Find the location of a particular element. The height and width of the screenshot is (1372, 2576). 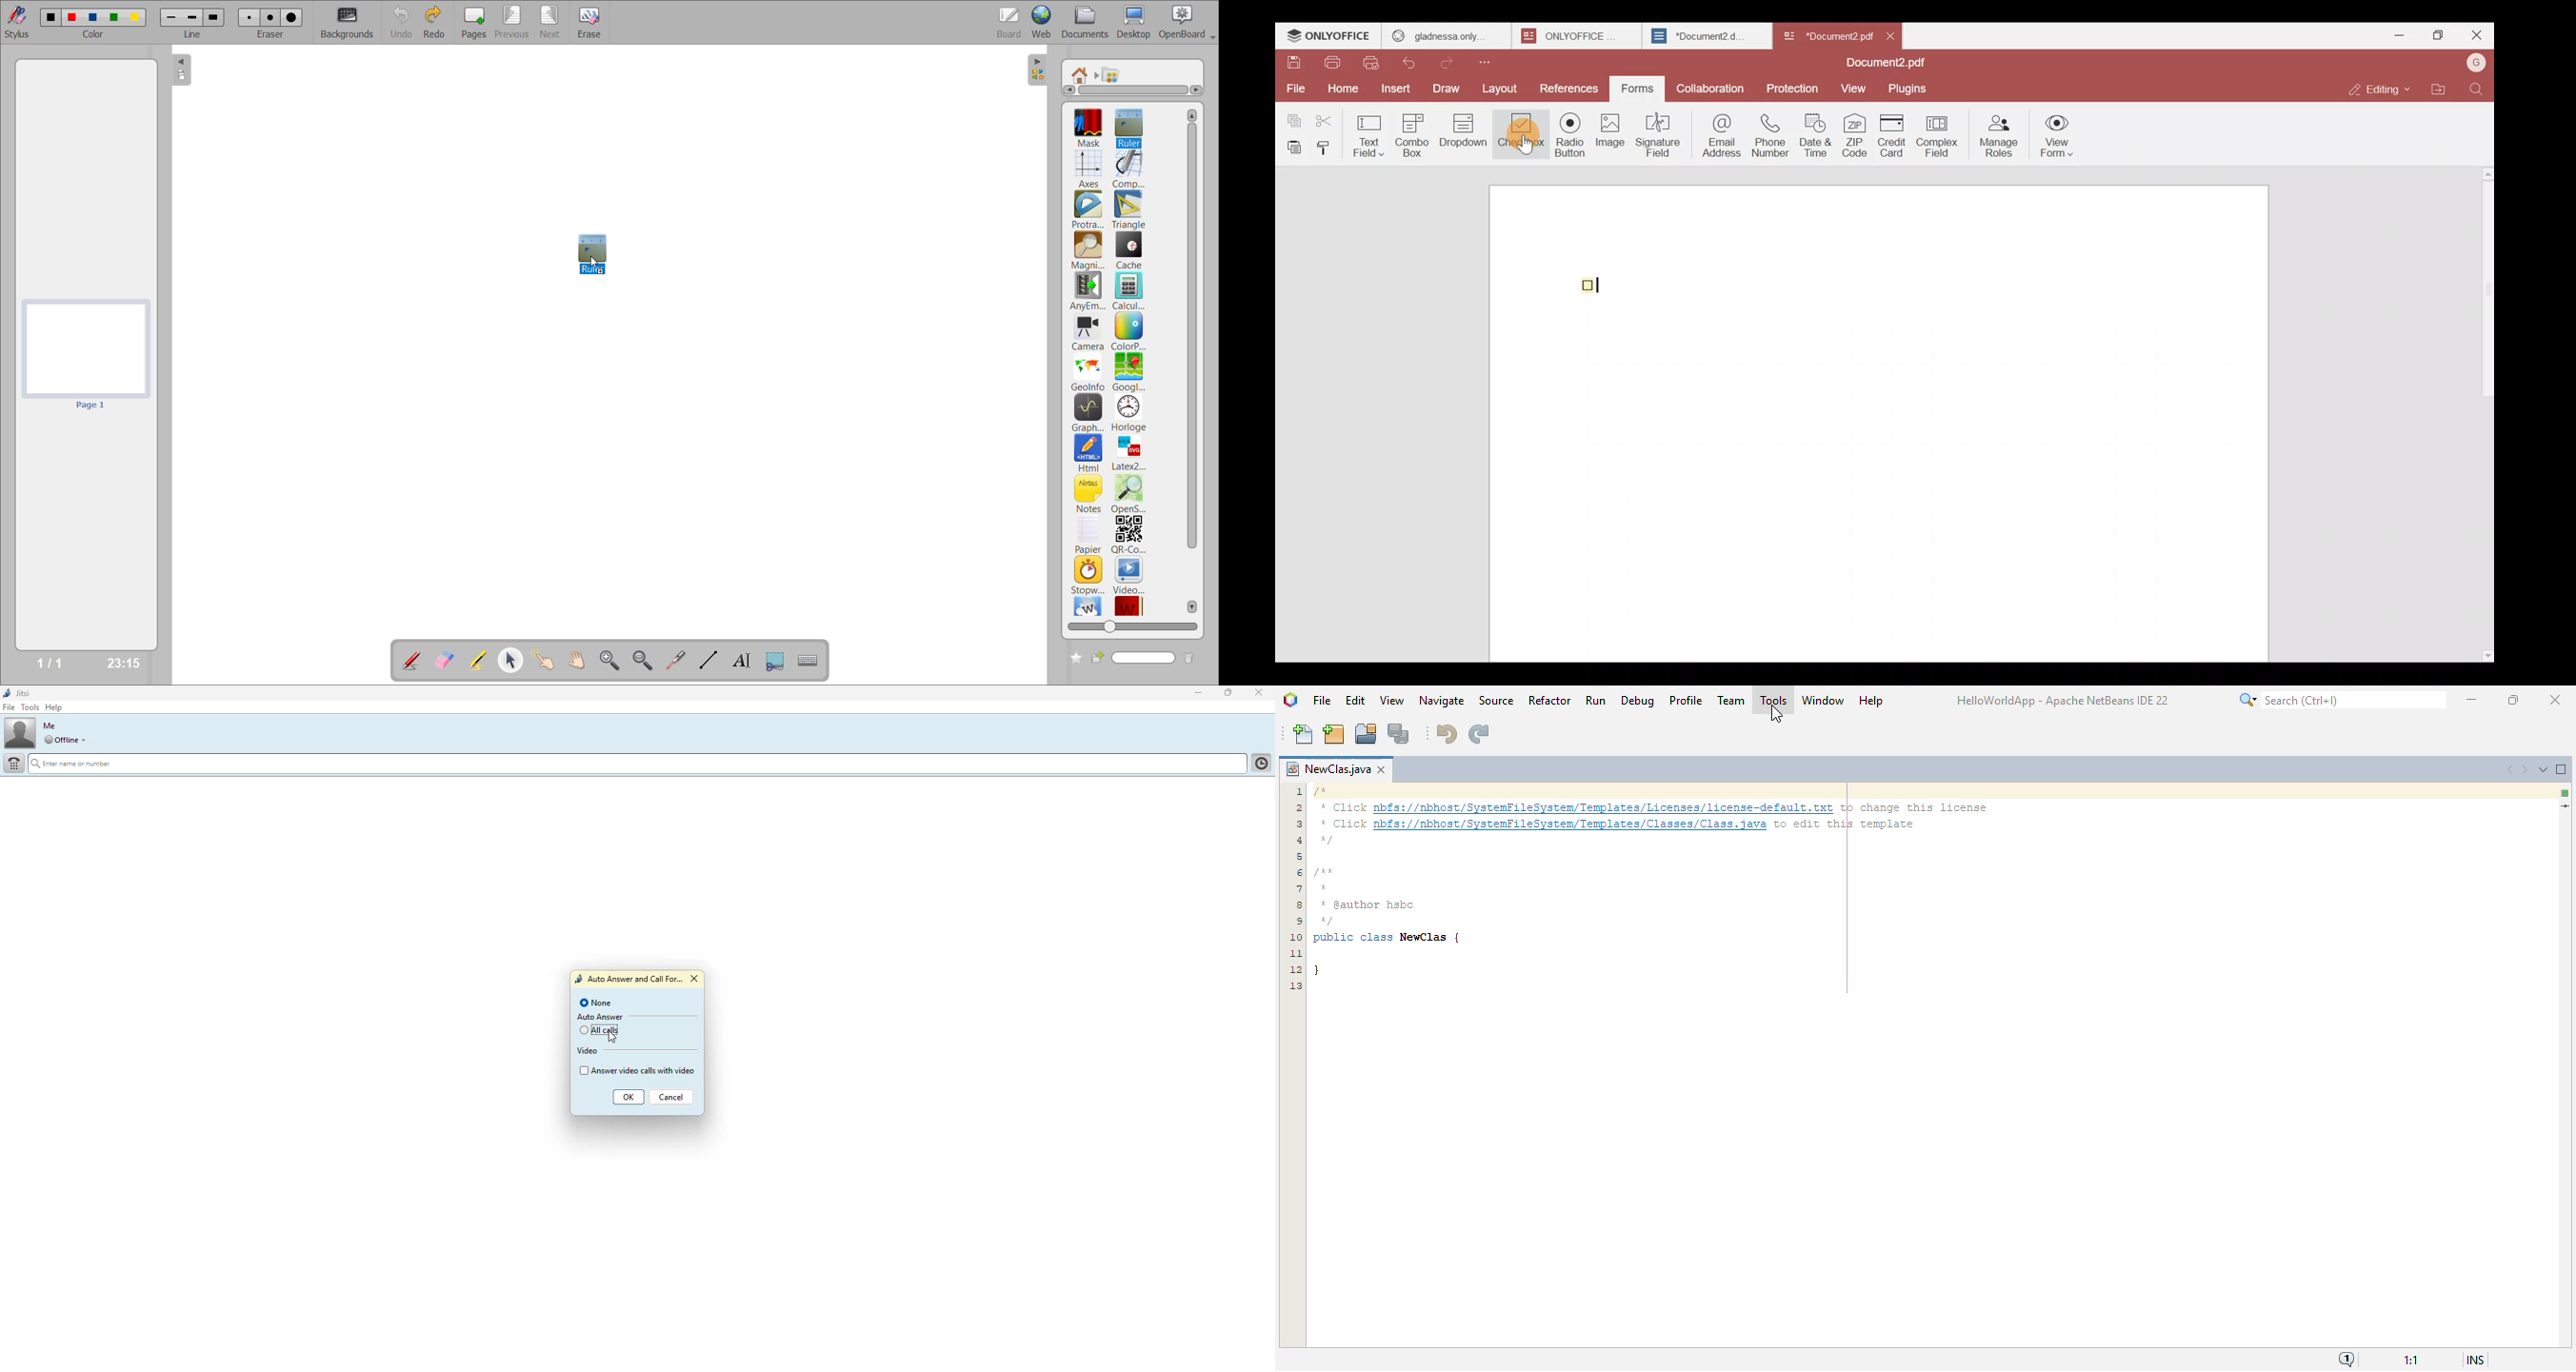

color 4 is located at coordinates (113, 18).